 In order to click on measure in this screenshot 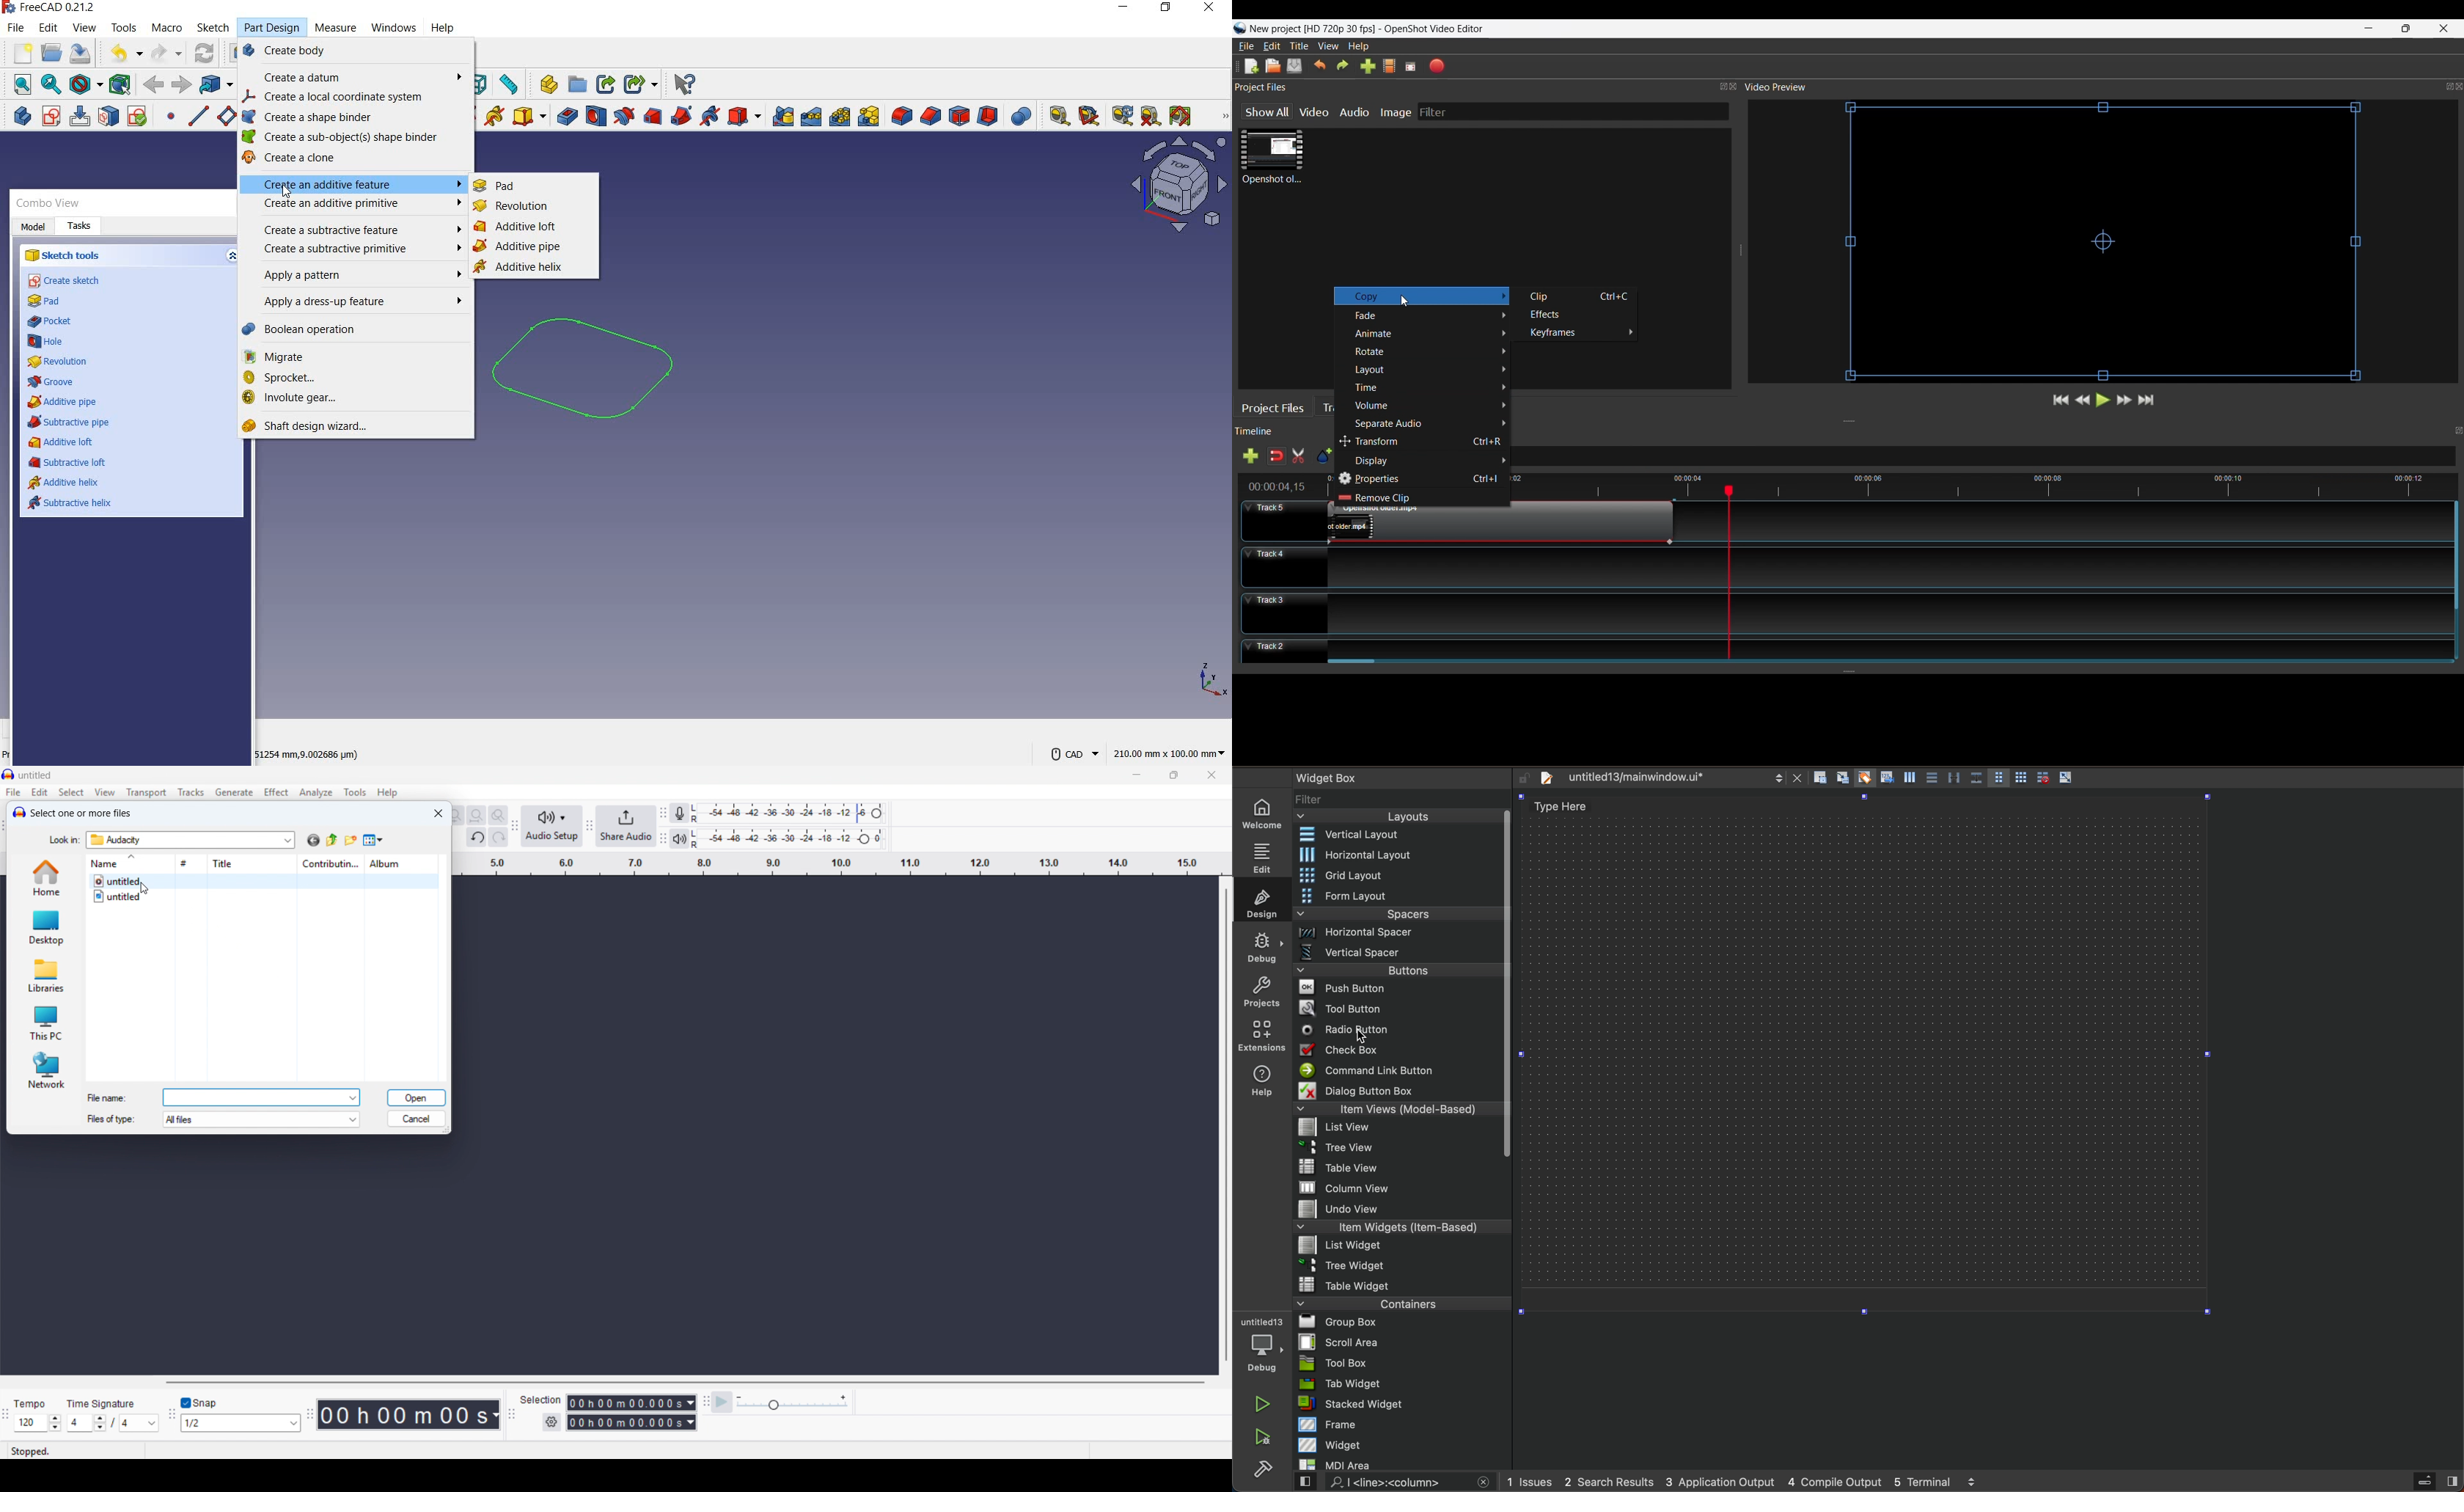, I will do `click(1222, 117)`.